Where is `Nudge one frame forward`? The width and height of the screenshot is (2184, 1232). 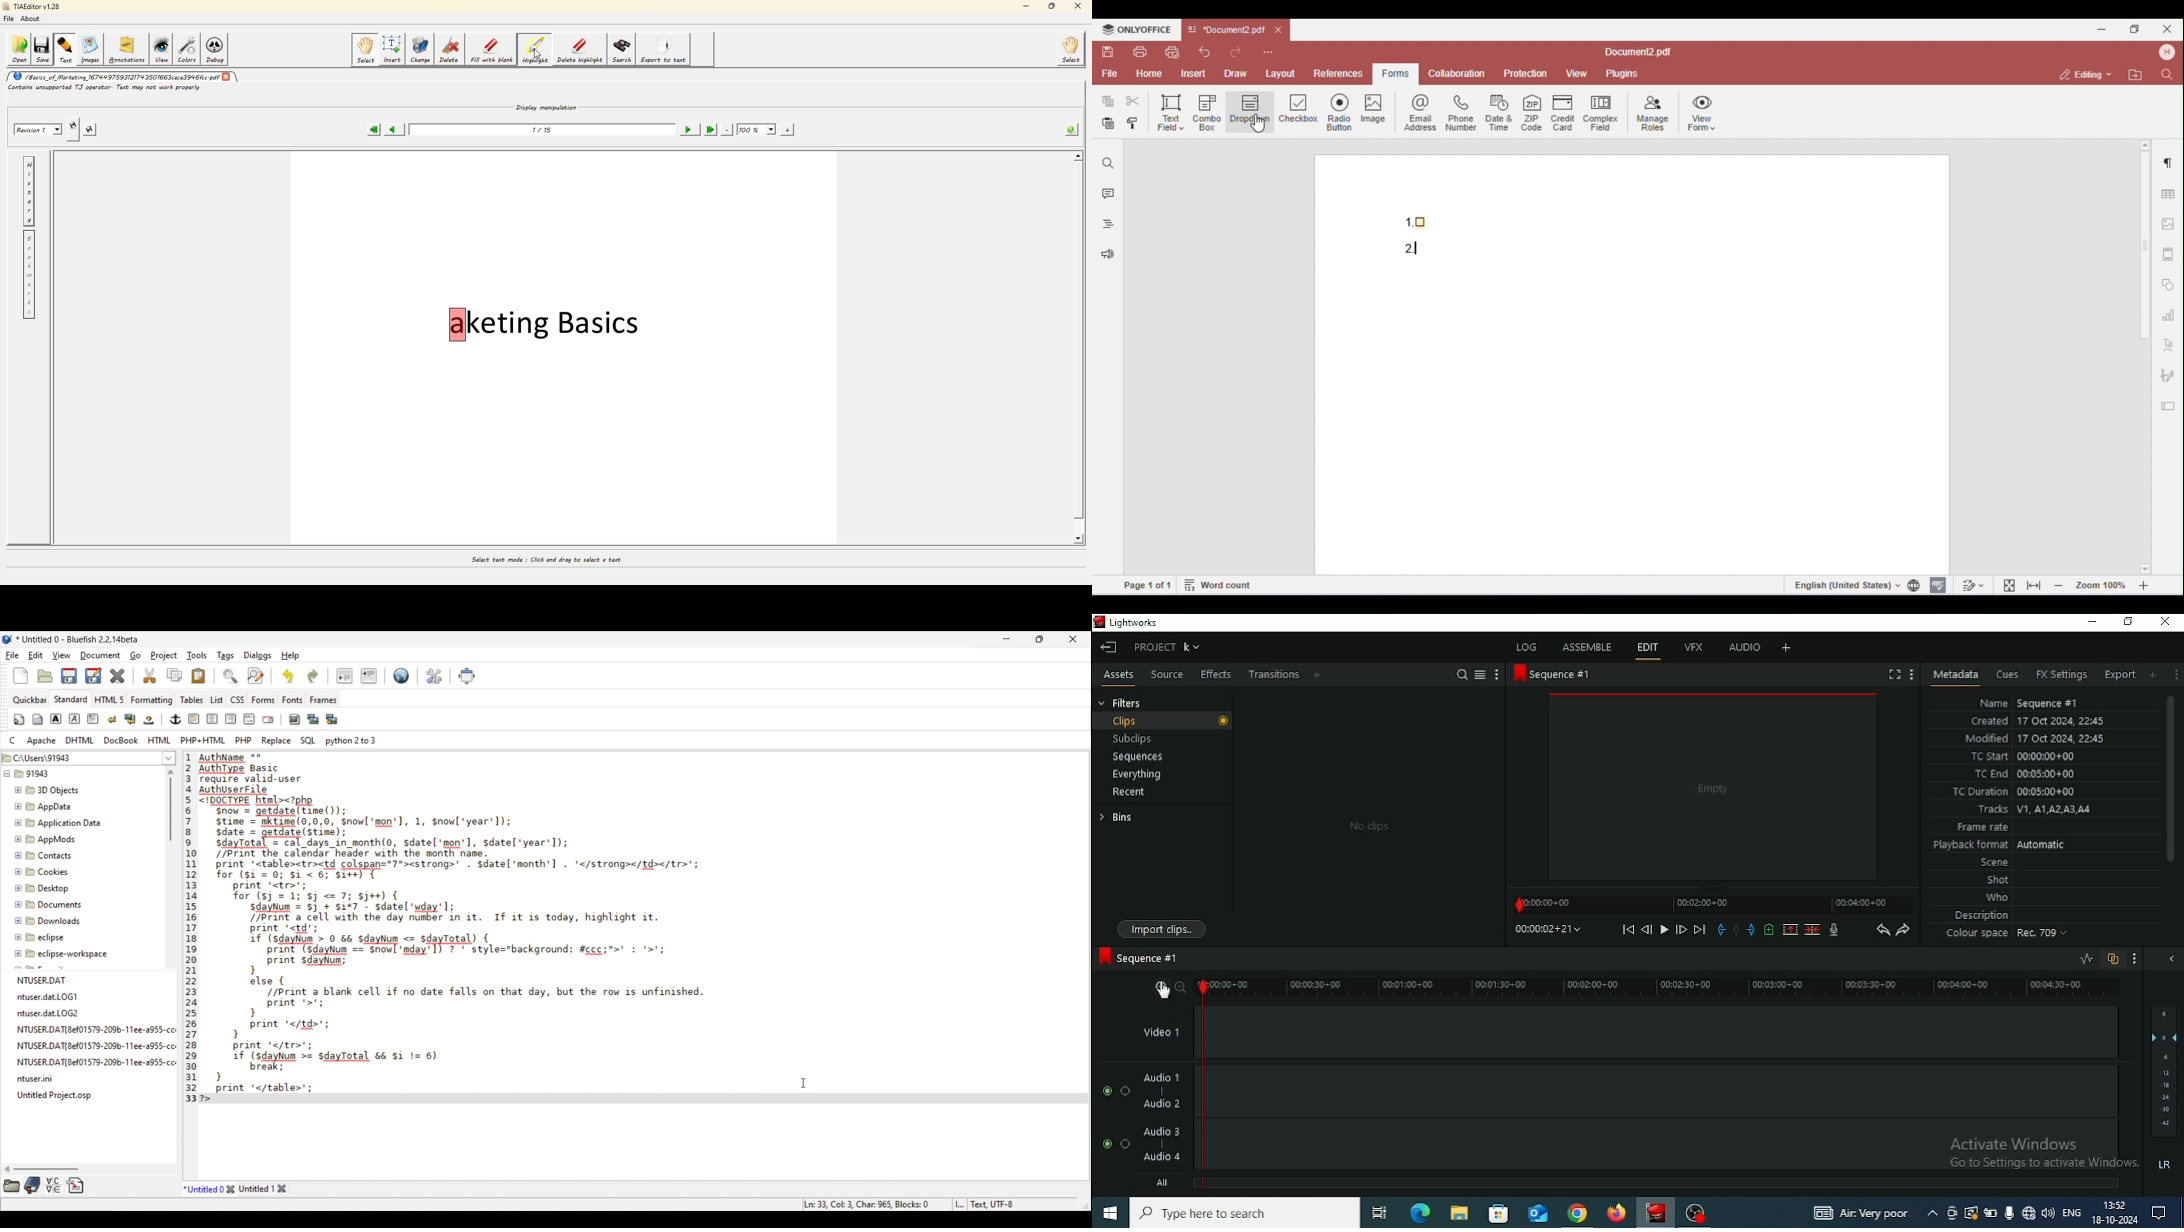 Nudge one frame forward is located at coordinates (1681, 931).